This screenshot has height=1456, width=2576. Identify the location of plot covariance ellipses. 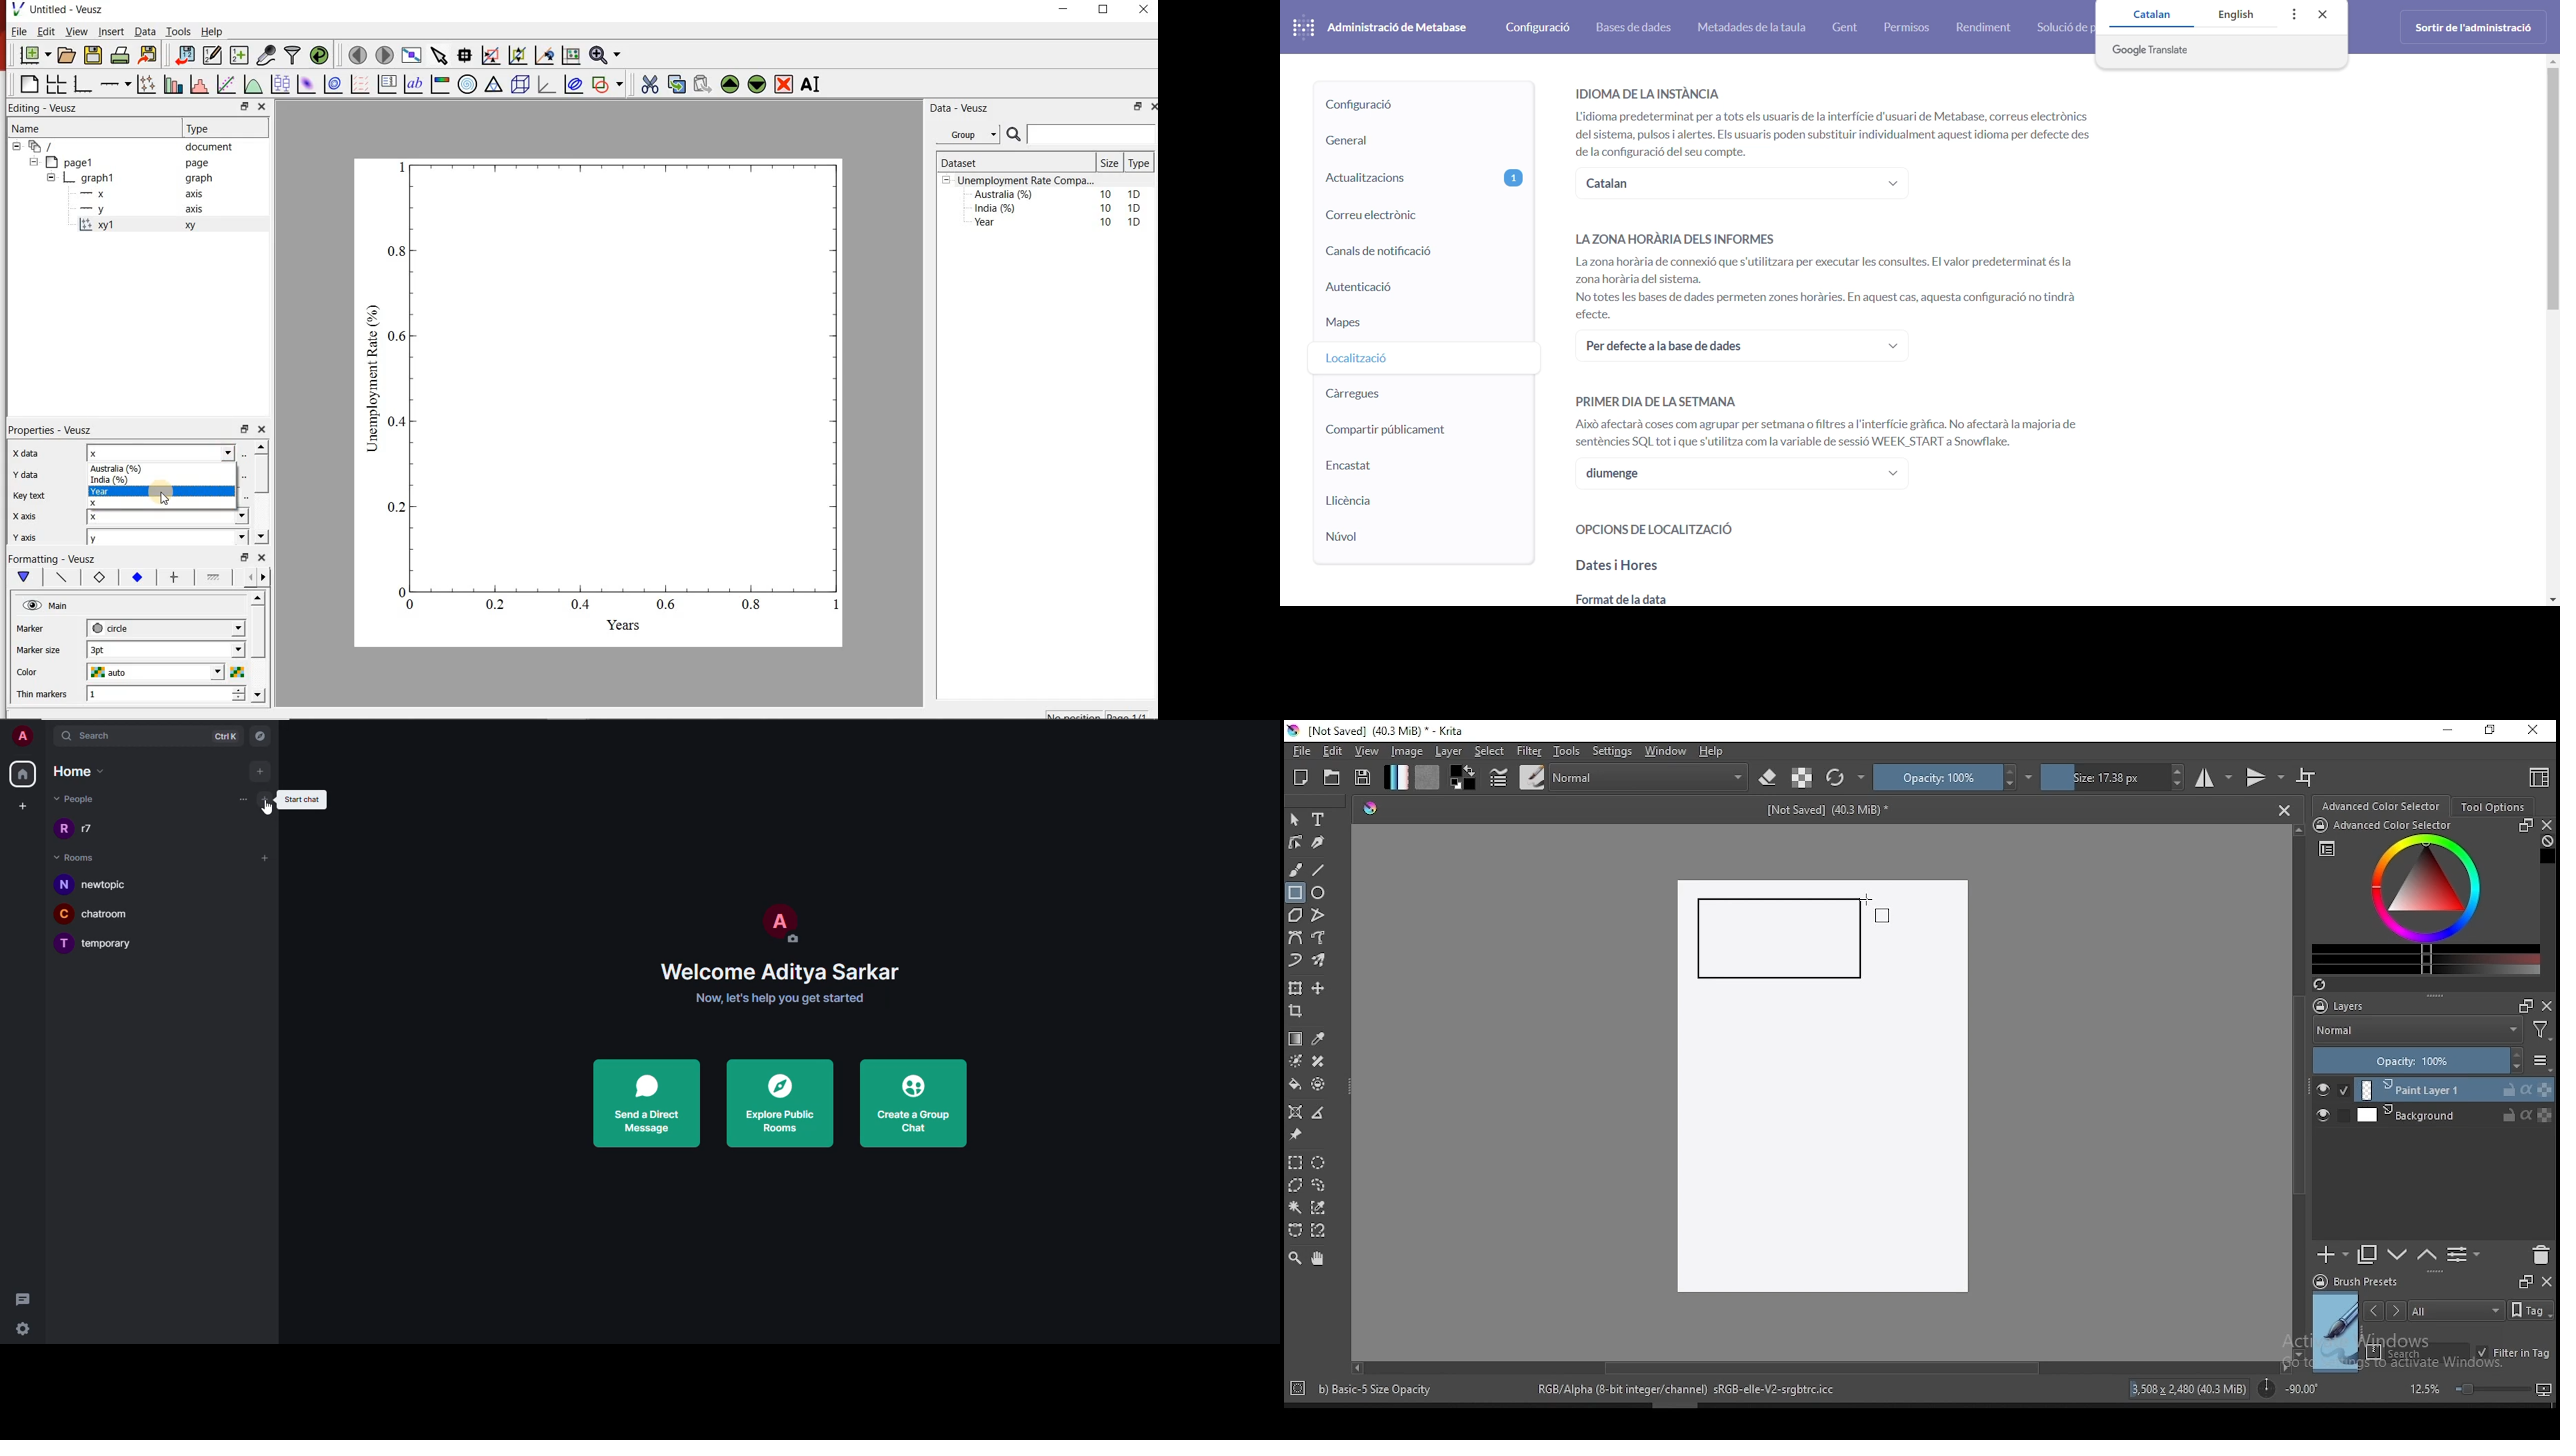
(574, 84).